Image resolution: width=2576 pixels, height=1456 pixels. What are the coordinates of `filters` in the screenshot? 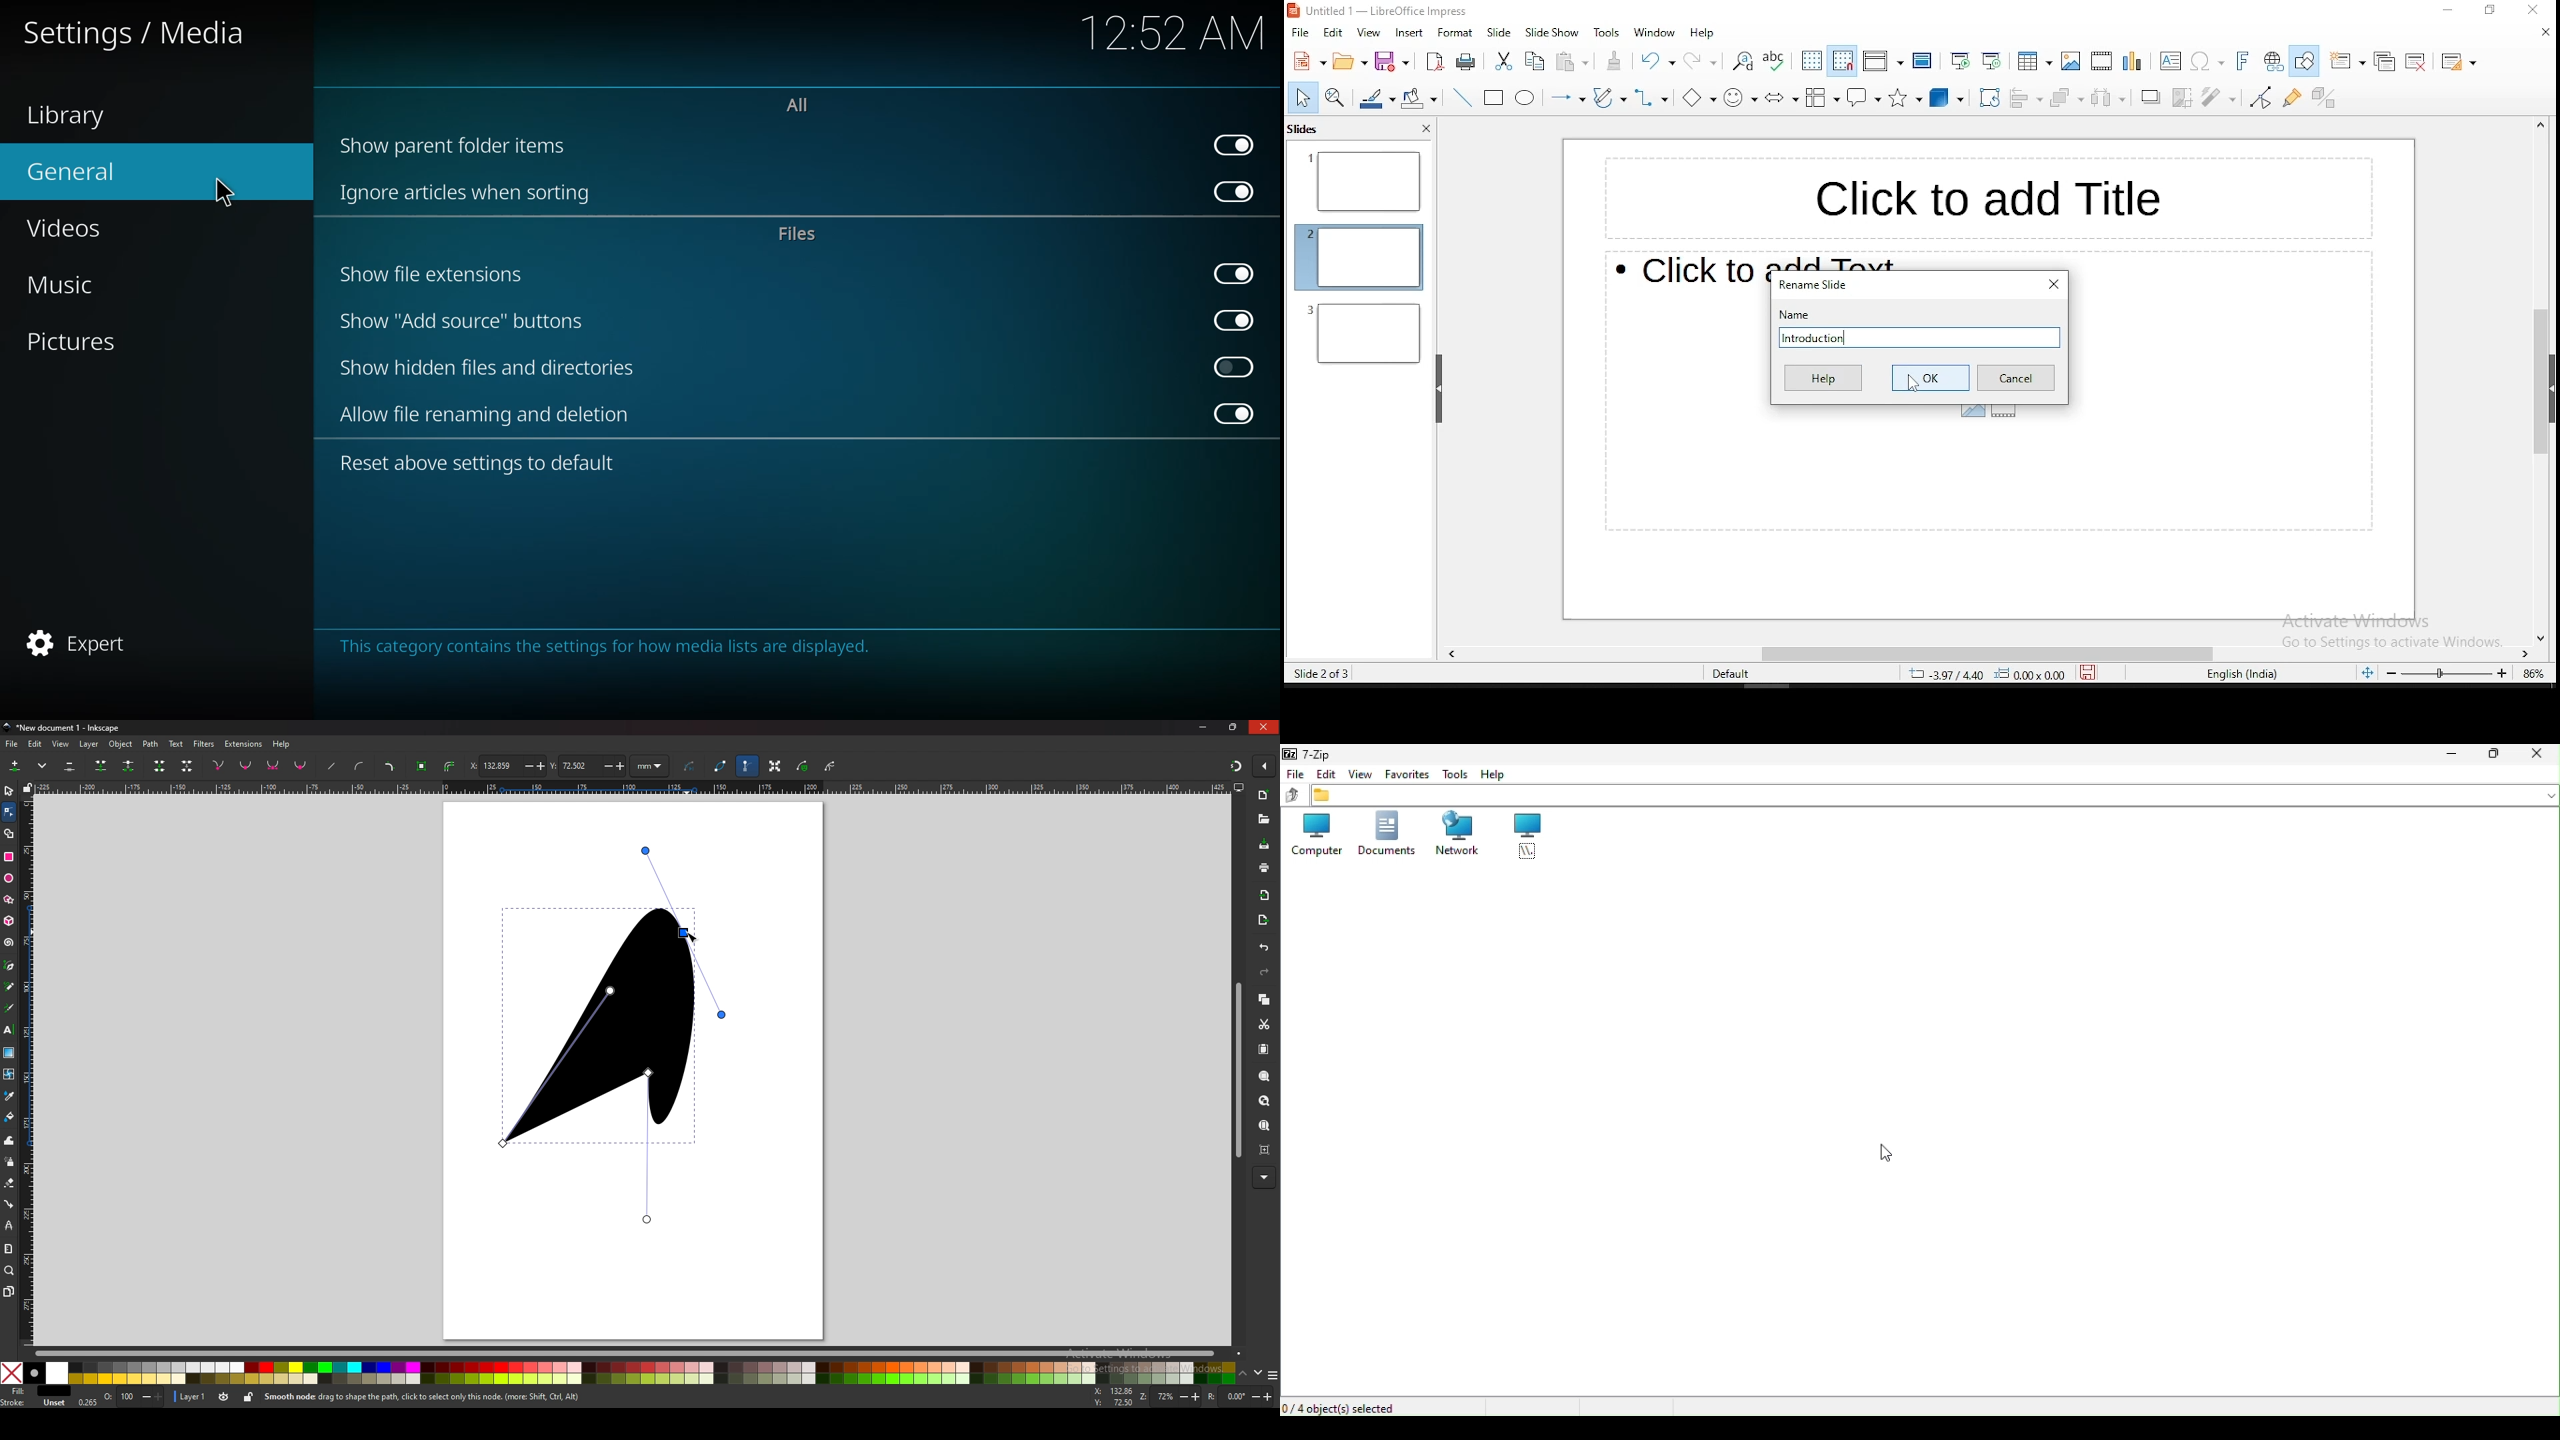 It's located at (204, 744).